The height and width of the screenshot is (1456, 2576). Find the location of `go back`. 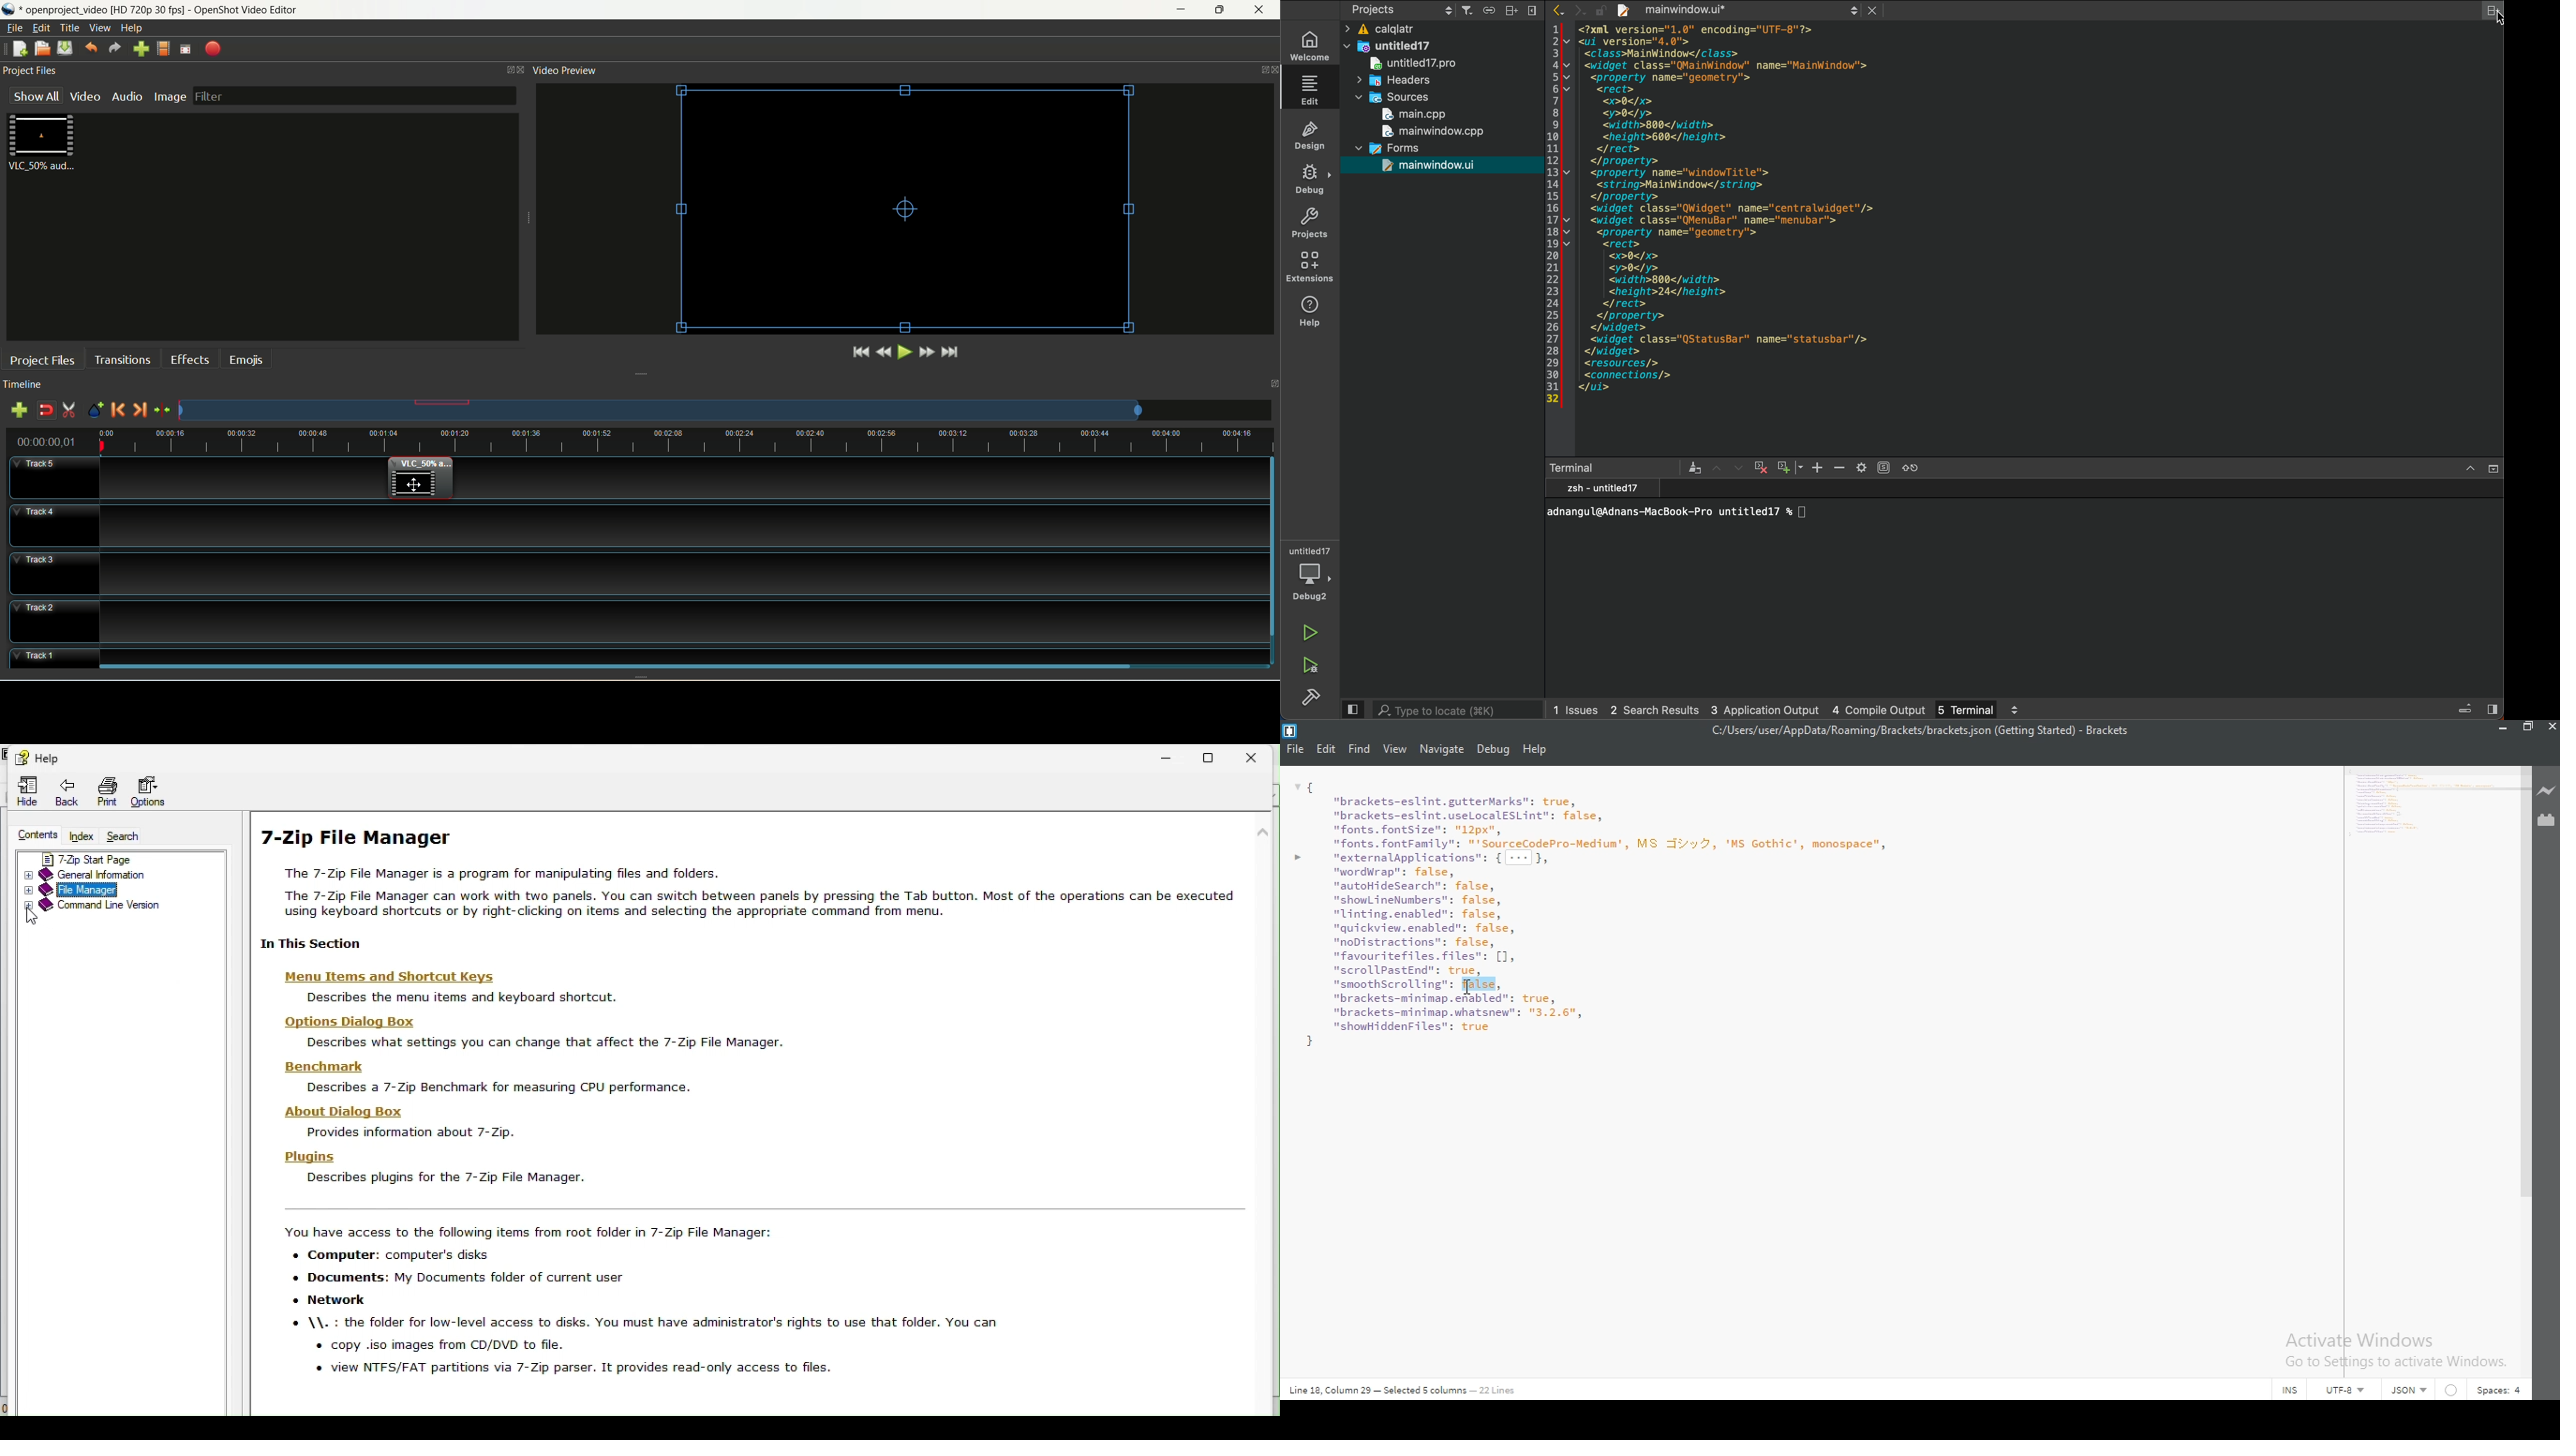

go back is located at coordinates (1556, 9).